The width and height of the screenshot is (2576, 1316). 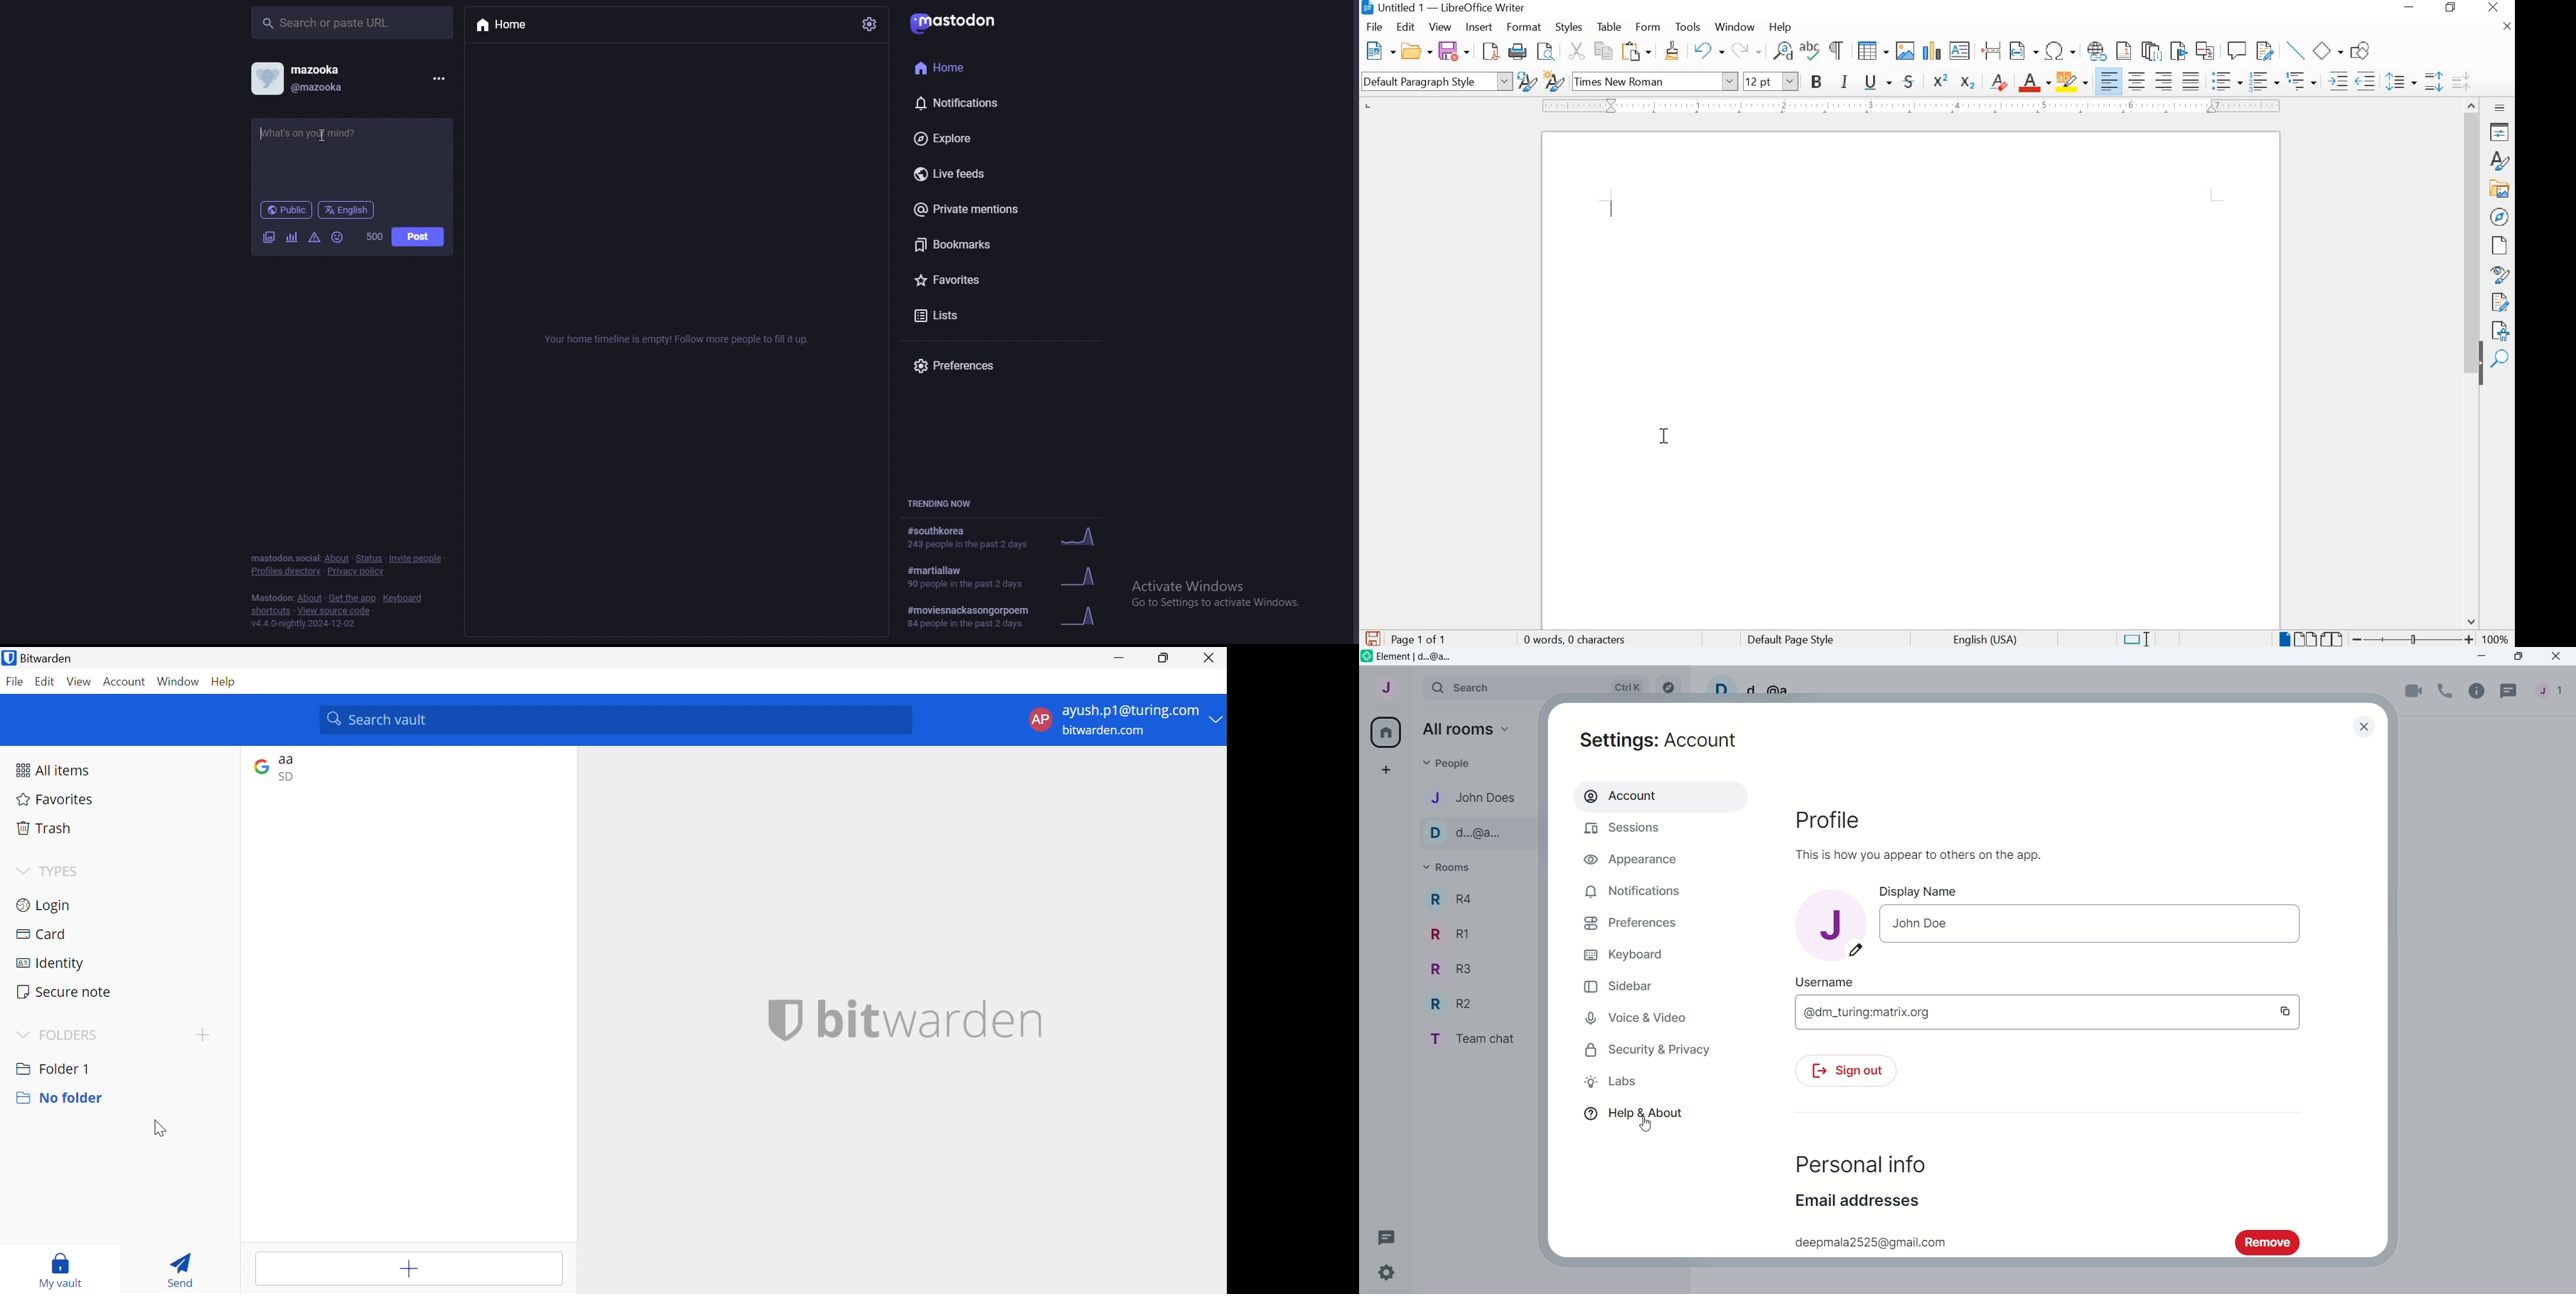 I want to click on TOGGLE ORDERED LIST, so click(x=2265, y=81).